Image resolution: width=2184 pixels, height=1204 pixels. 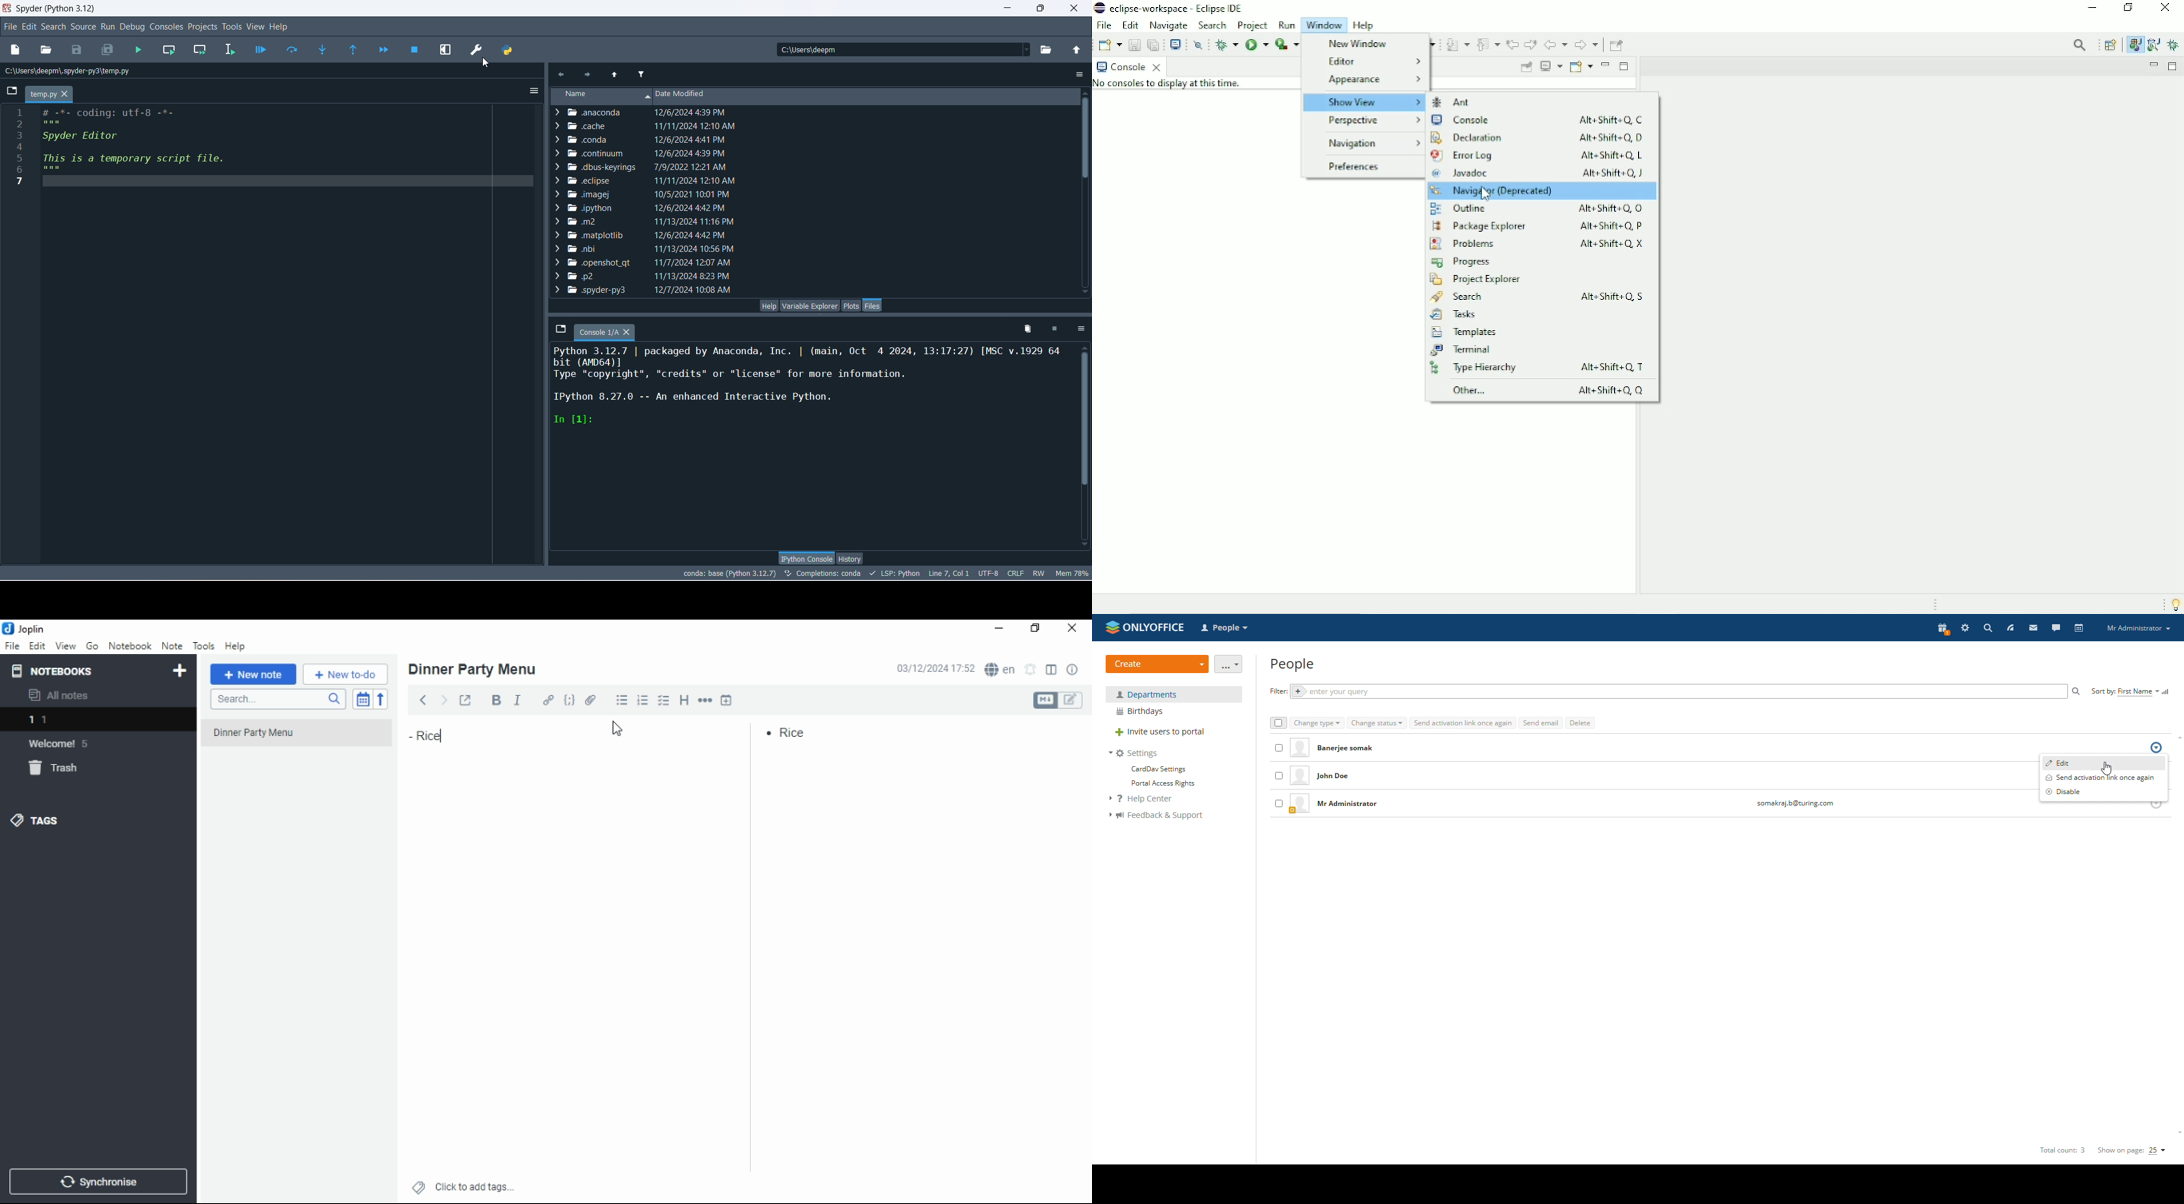 What do you see at coordinates (948, 573) in the screenshot?
I see `Line, col` at bounding box center [948, 573].